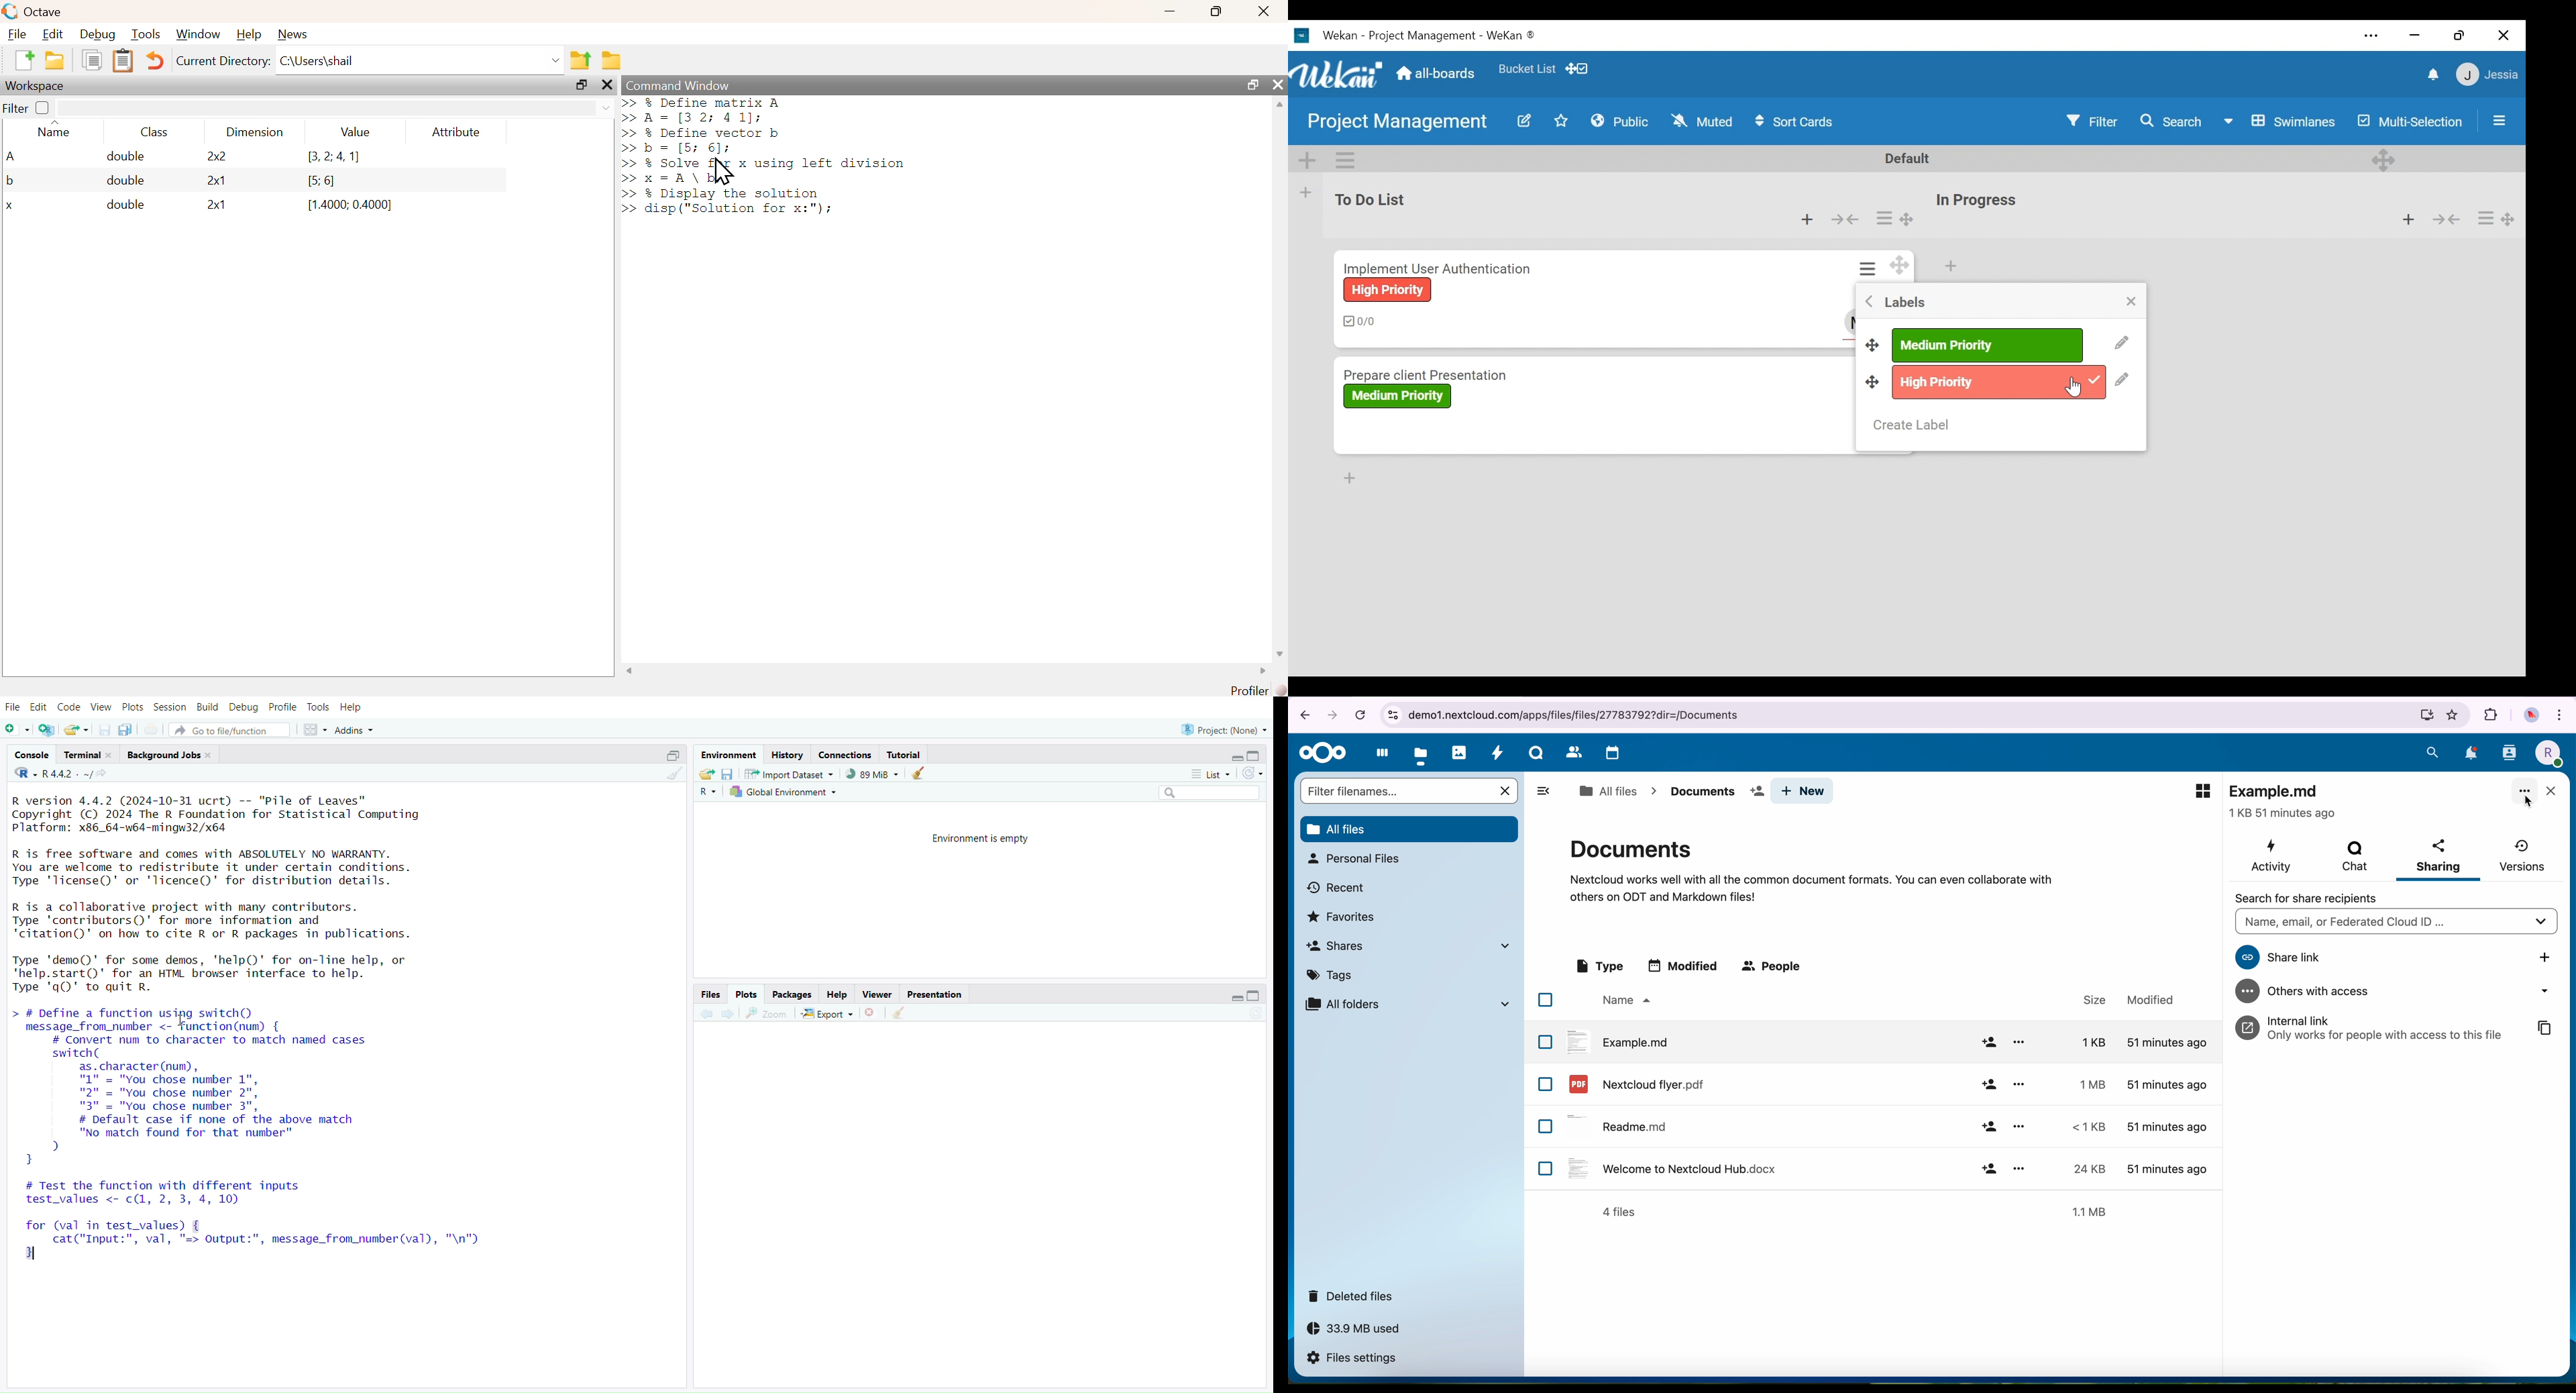  I want to click on files settings, so click(1354, 1359).